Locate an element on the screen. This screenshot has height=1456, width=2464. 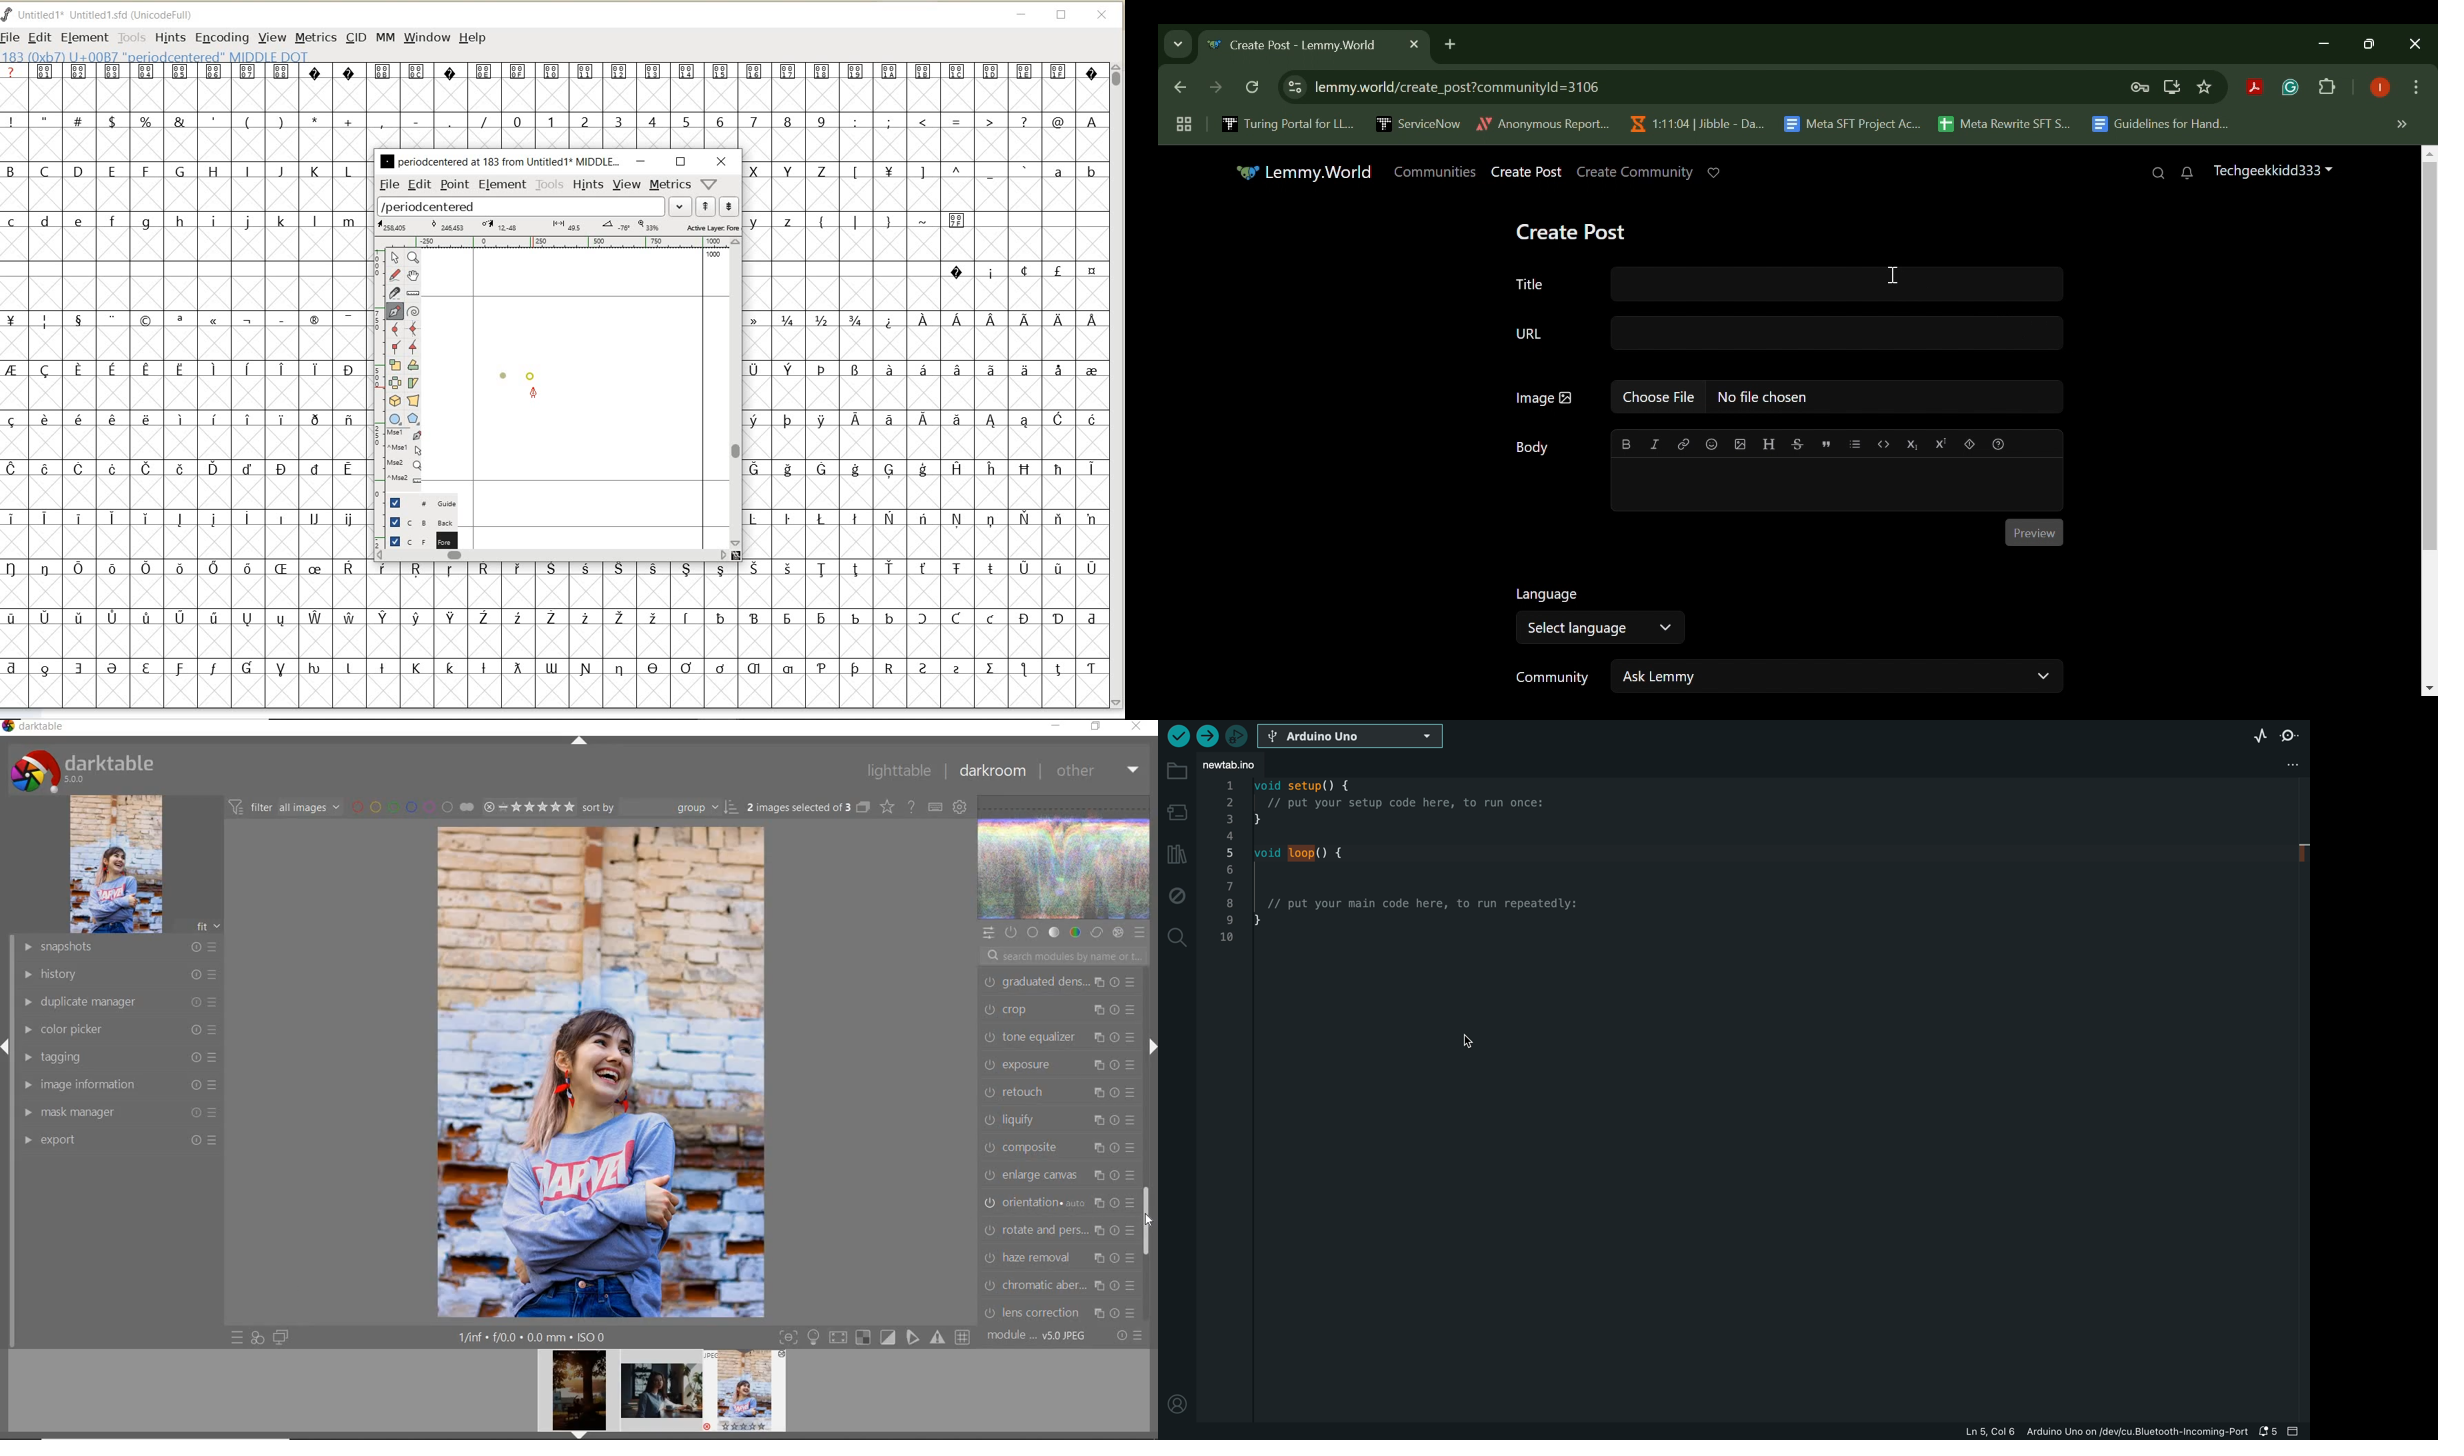
graduated density is located at coordinates (1062, 983).